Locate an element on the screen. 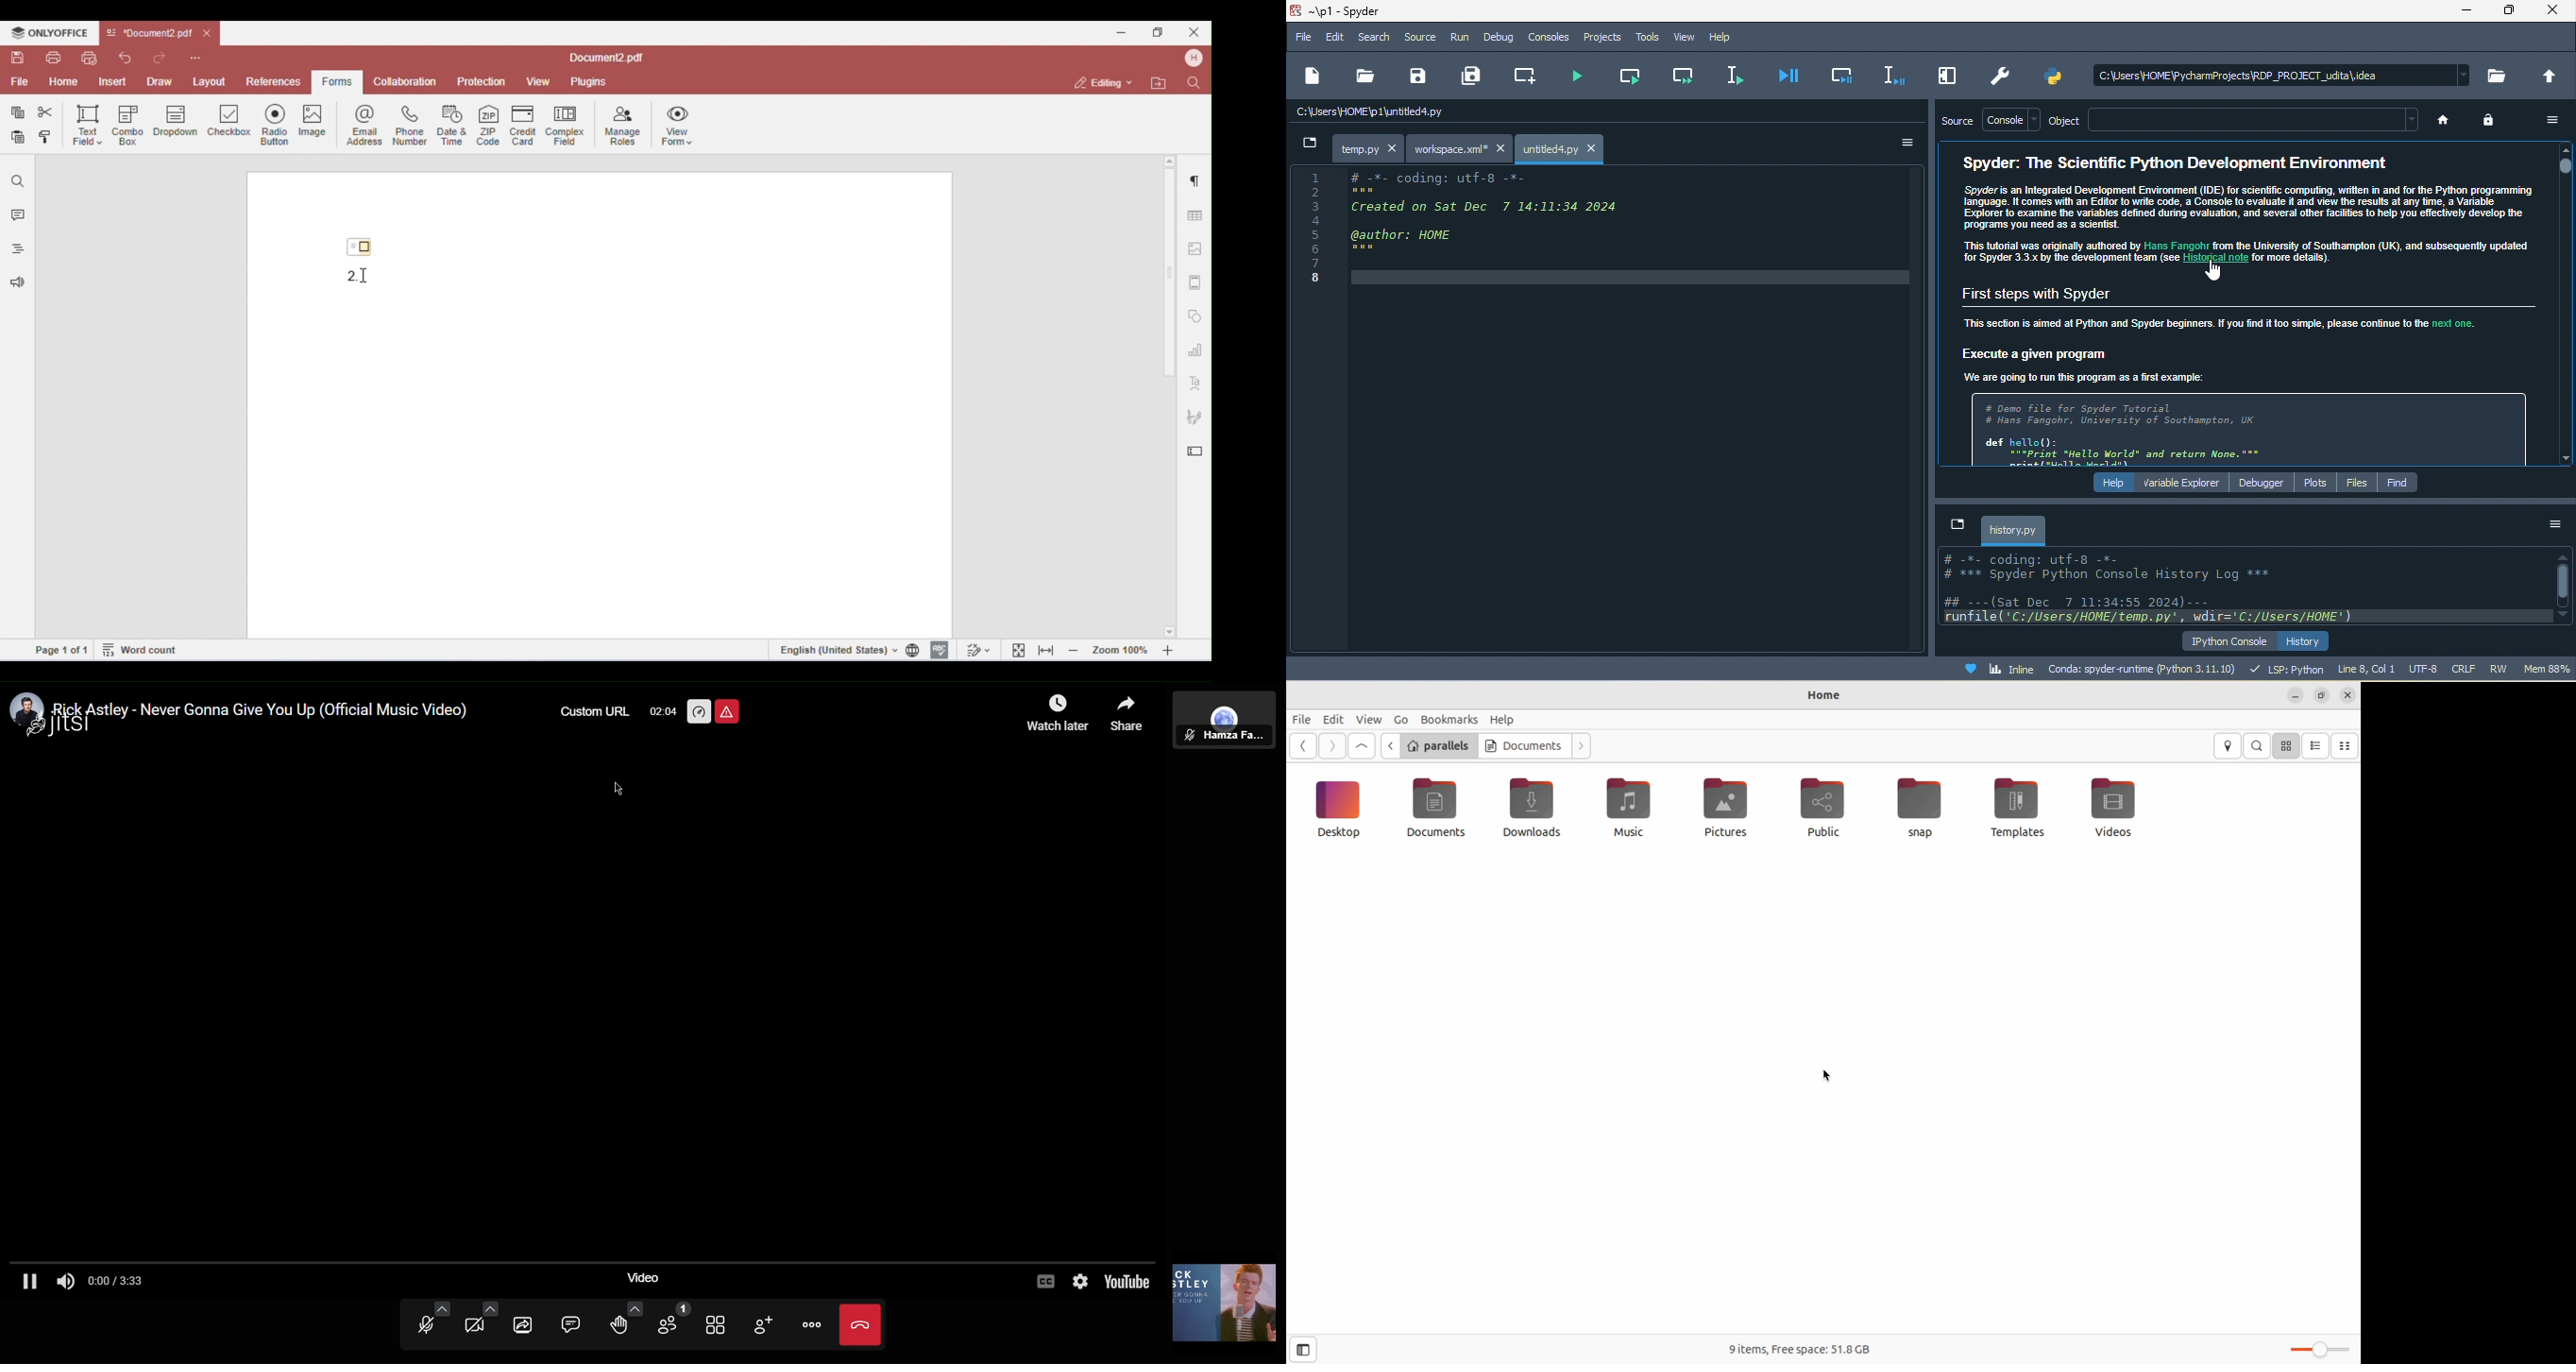 This screenshot has width=2576, height=1372. help is located at coordinates (1729, 36).